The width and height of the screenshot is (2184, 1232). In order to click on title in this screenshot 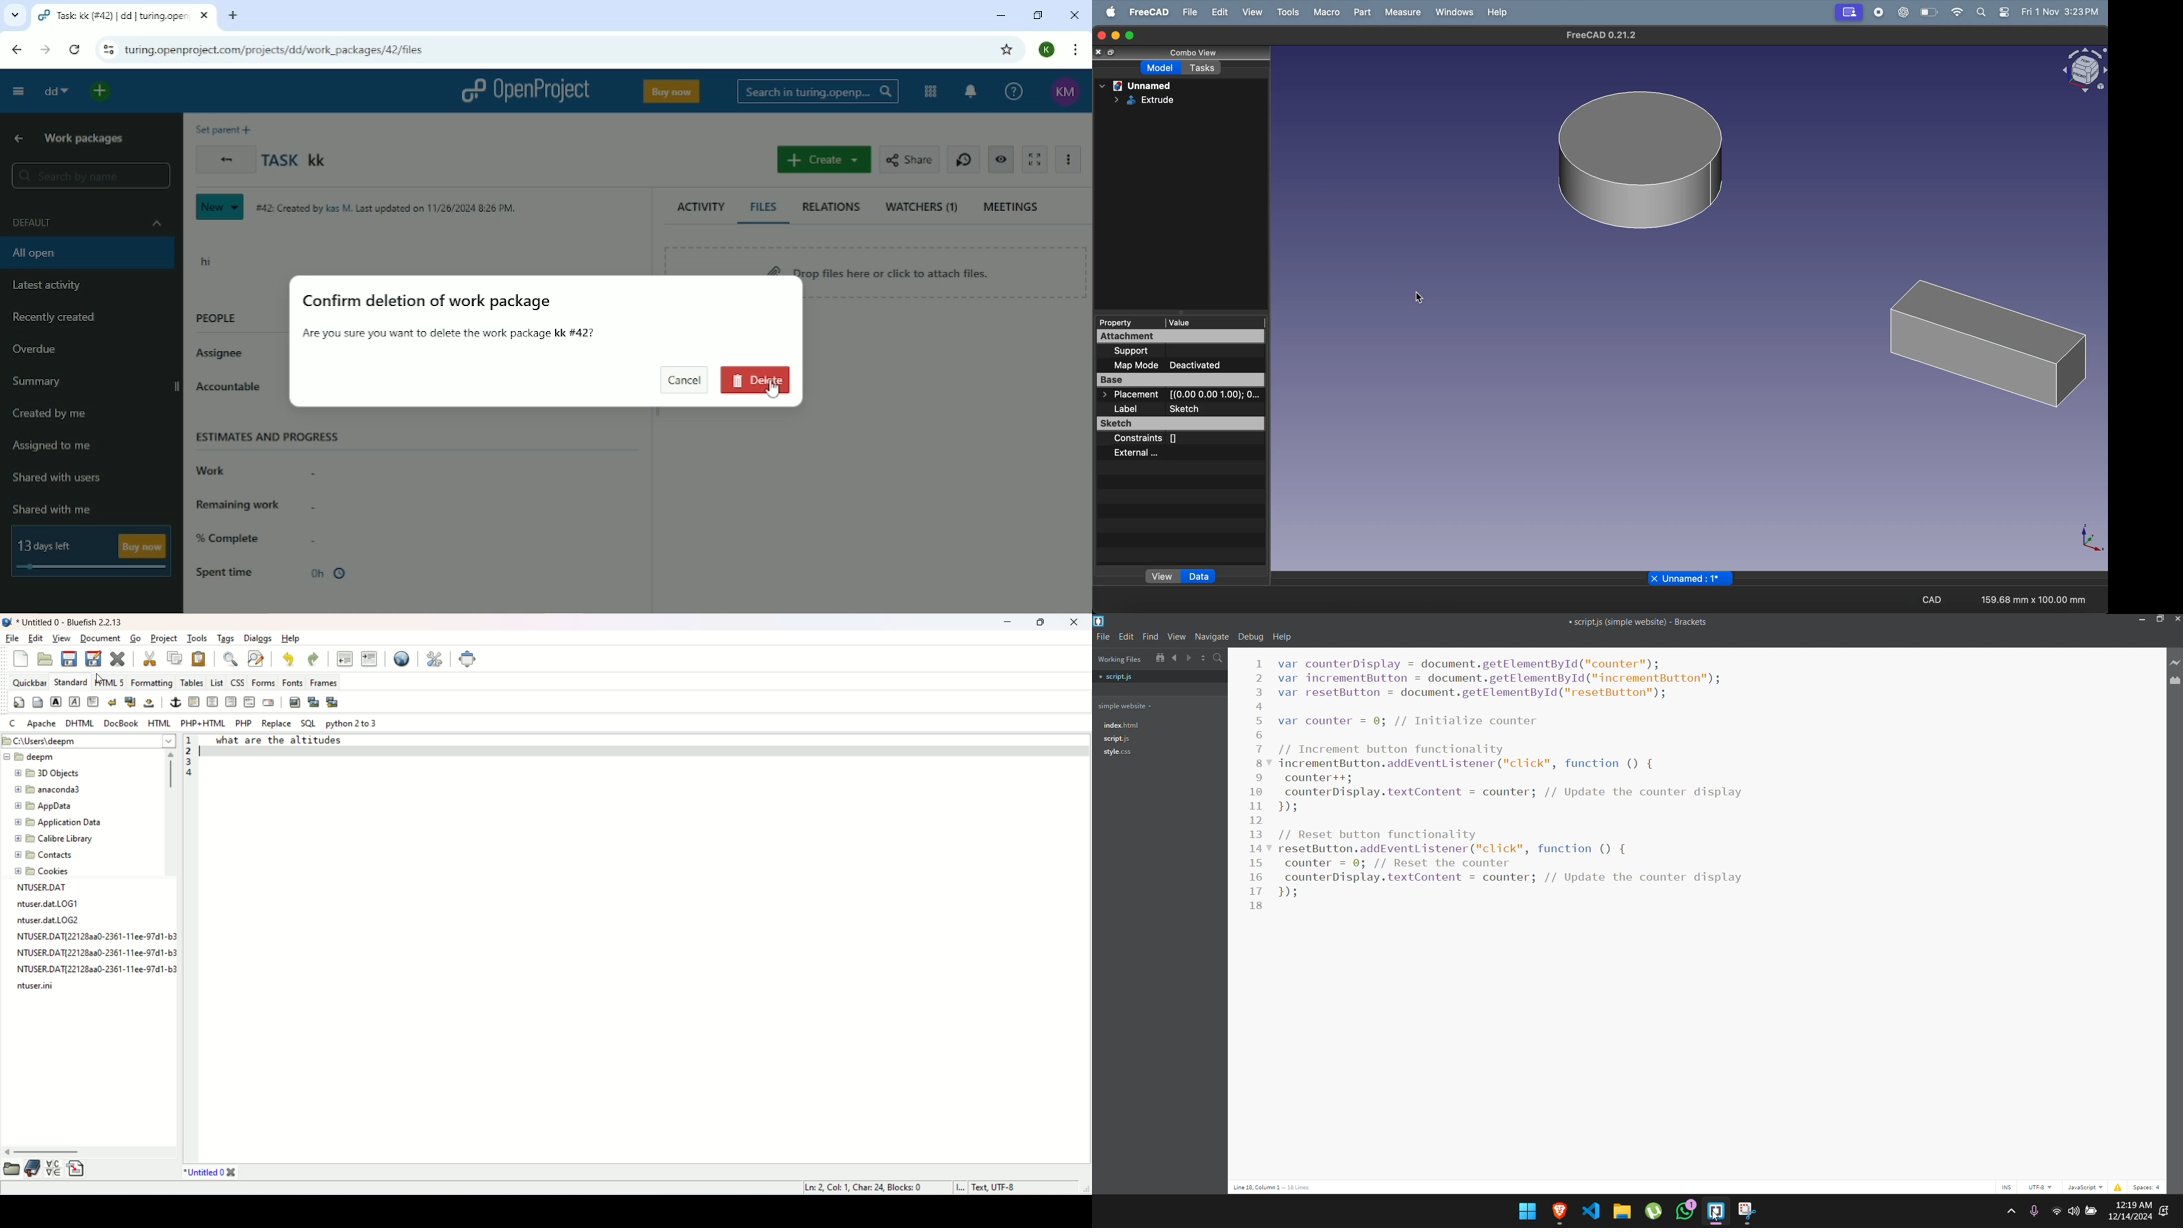, I will do `click(71, 623)`.